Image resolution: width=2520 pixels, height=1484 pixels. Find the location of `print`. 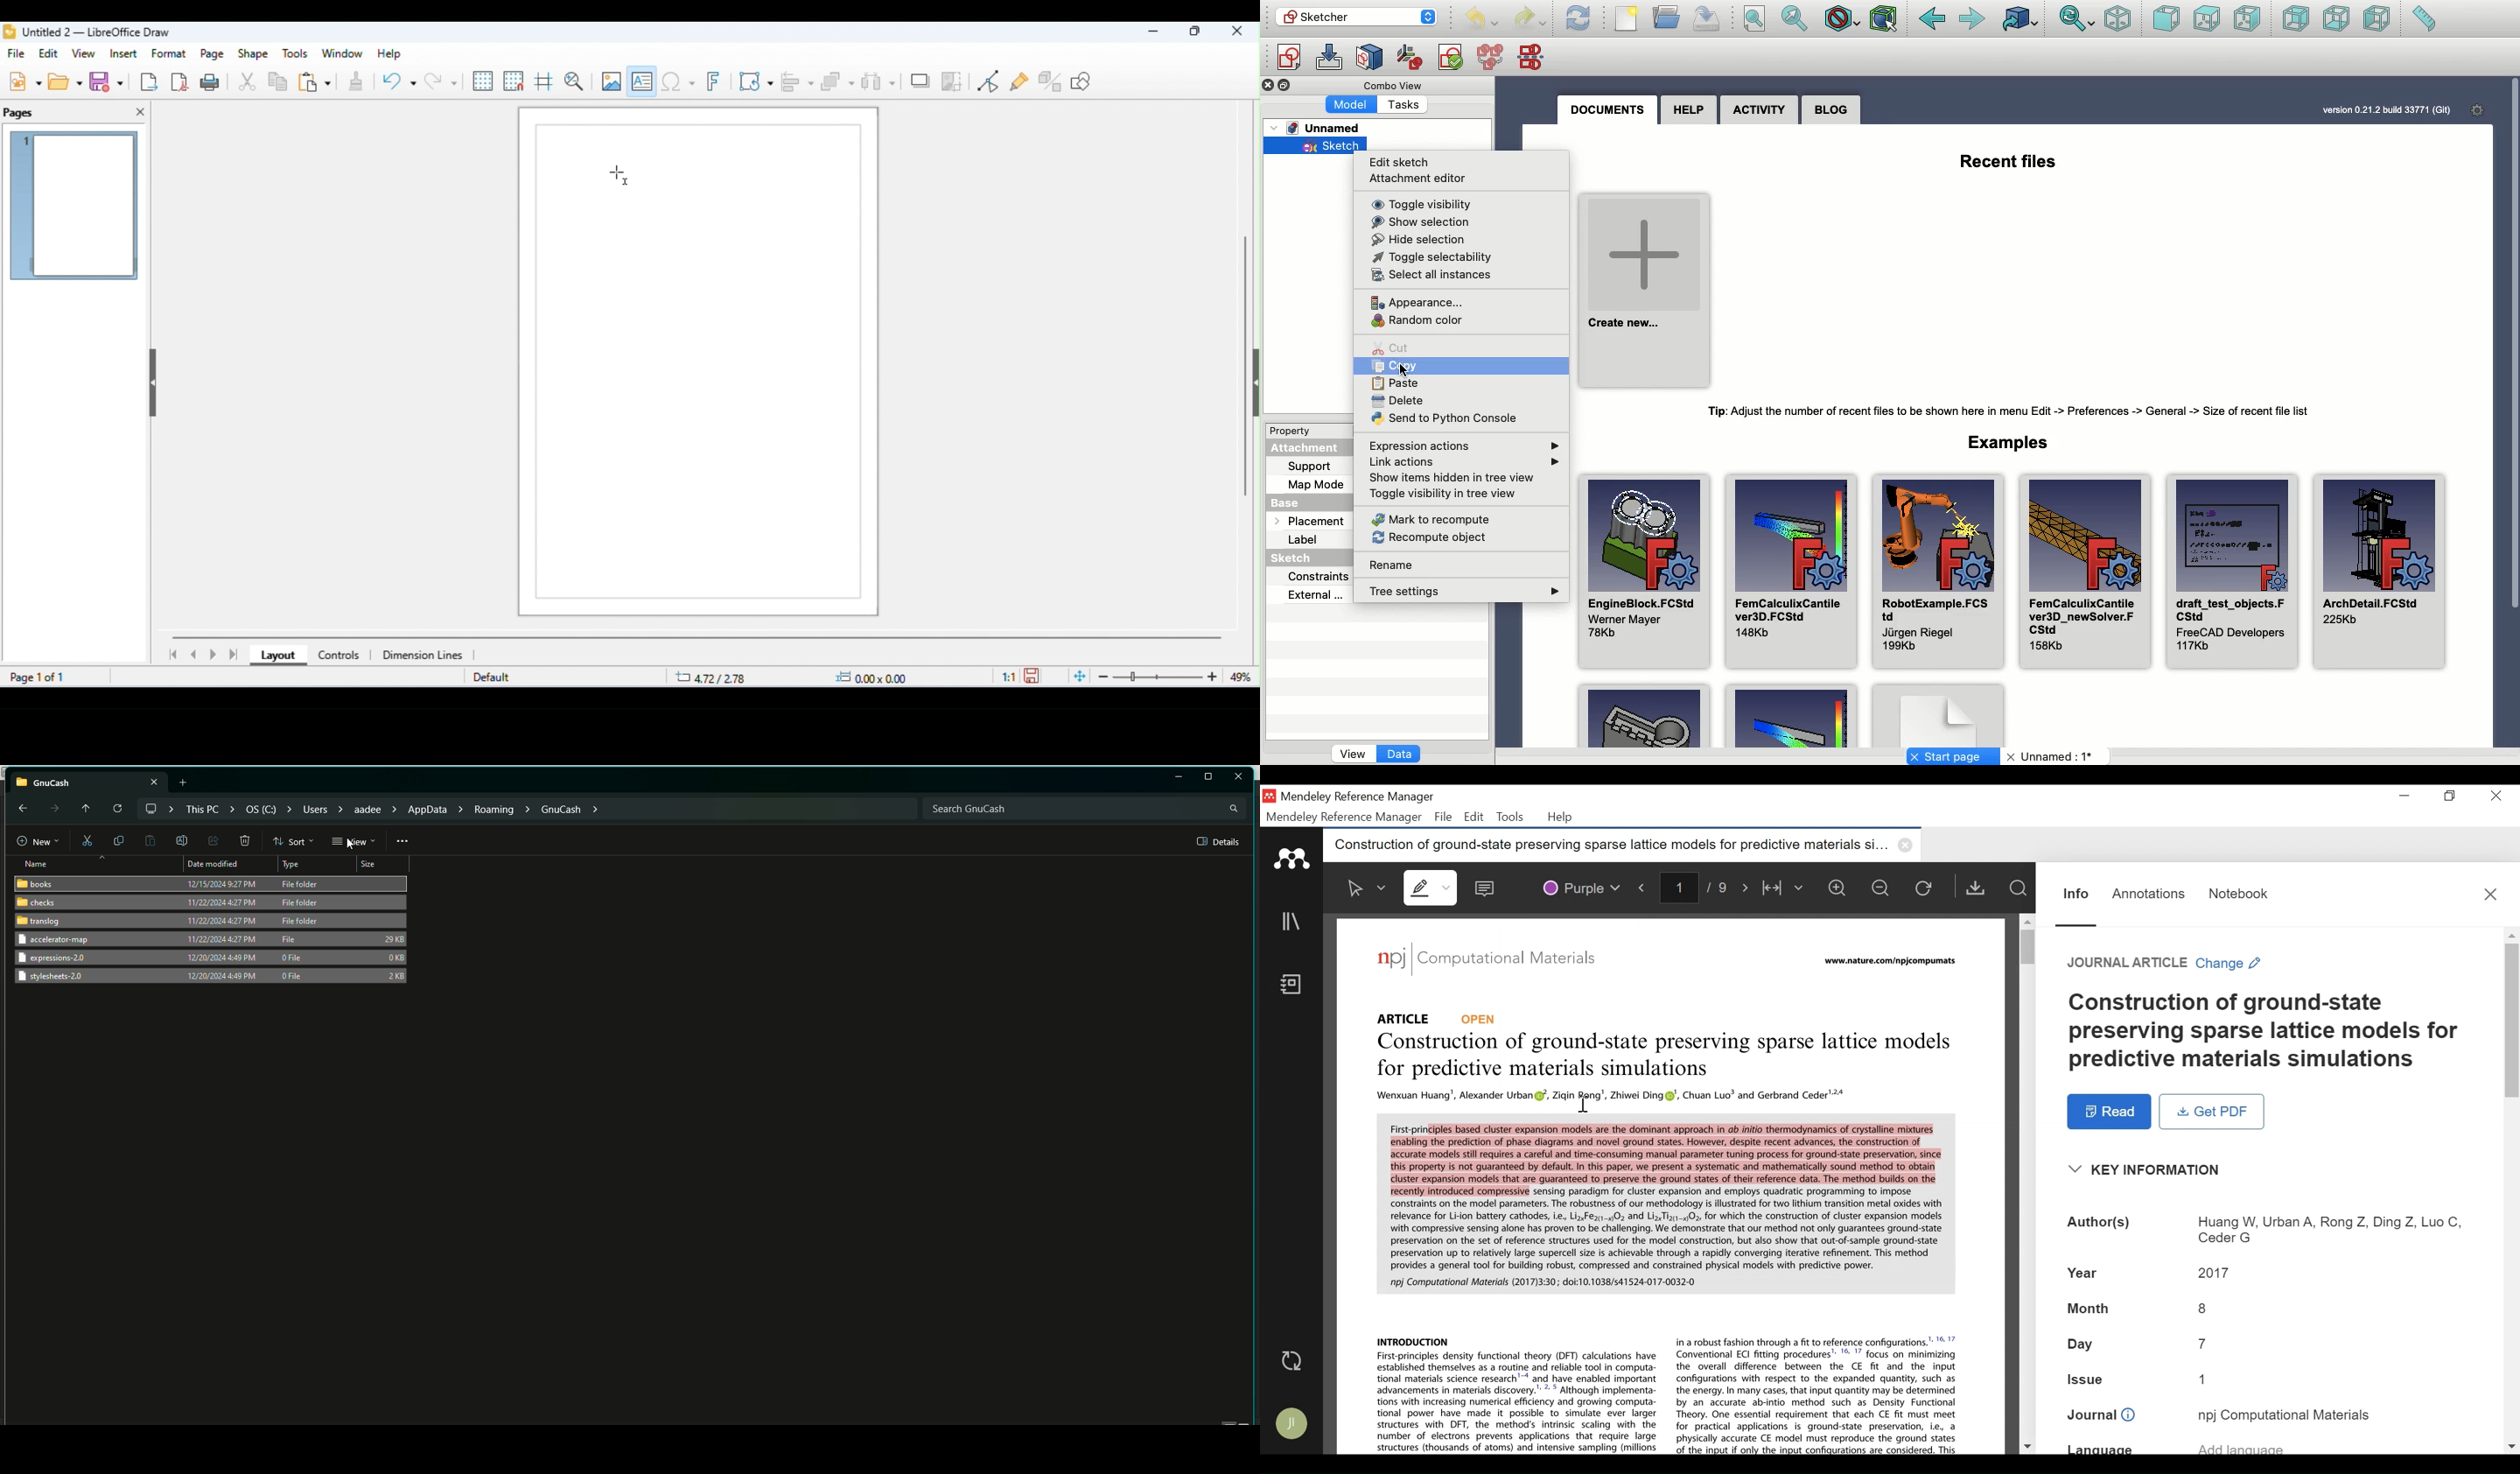

print is located at coordinates (213, 81).